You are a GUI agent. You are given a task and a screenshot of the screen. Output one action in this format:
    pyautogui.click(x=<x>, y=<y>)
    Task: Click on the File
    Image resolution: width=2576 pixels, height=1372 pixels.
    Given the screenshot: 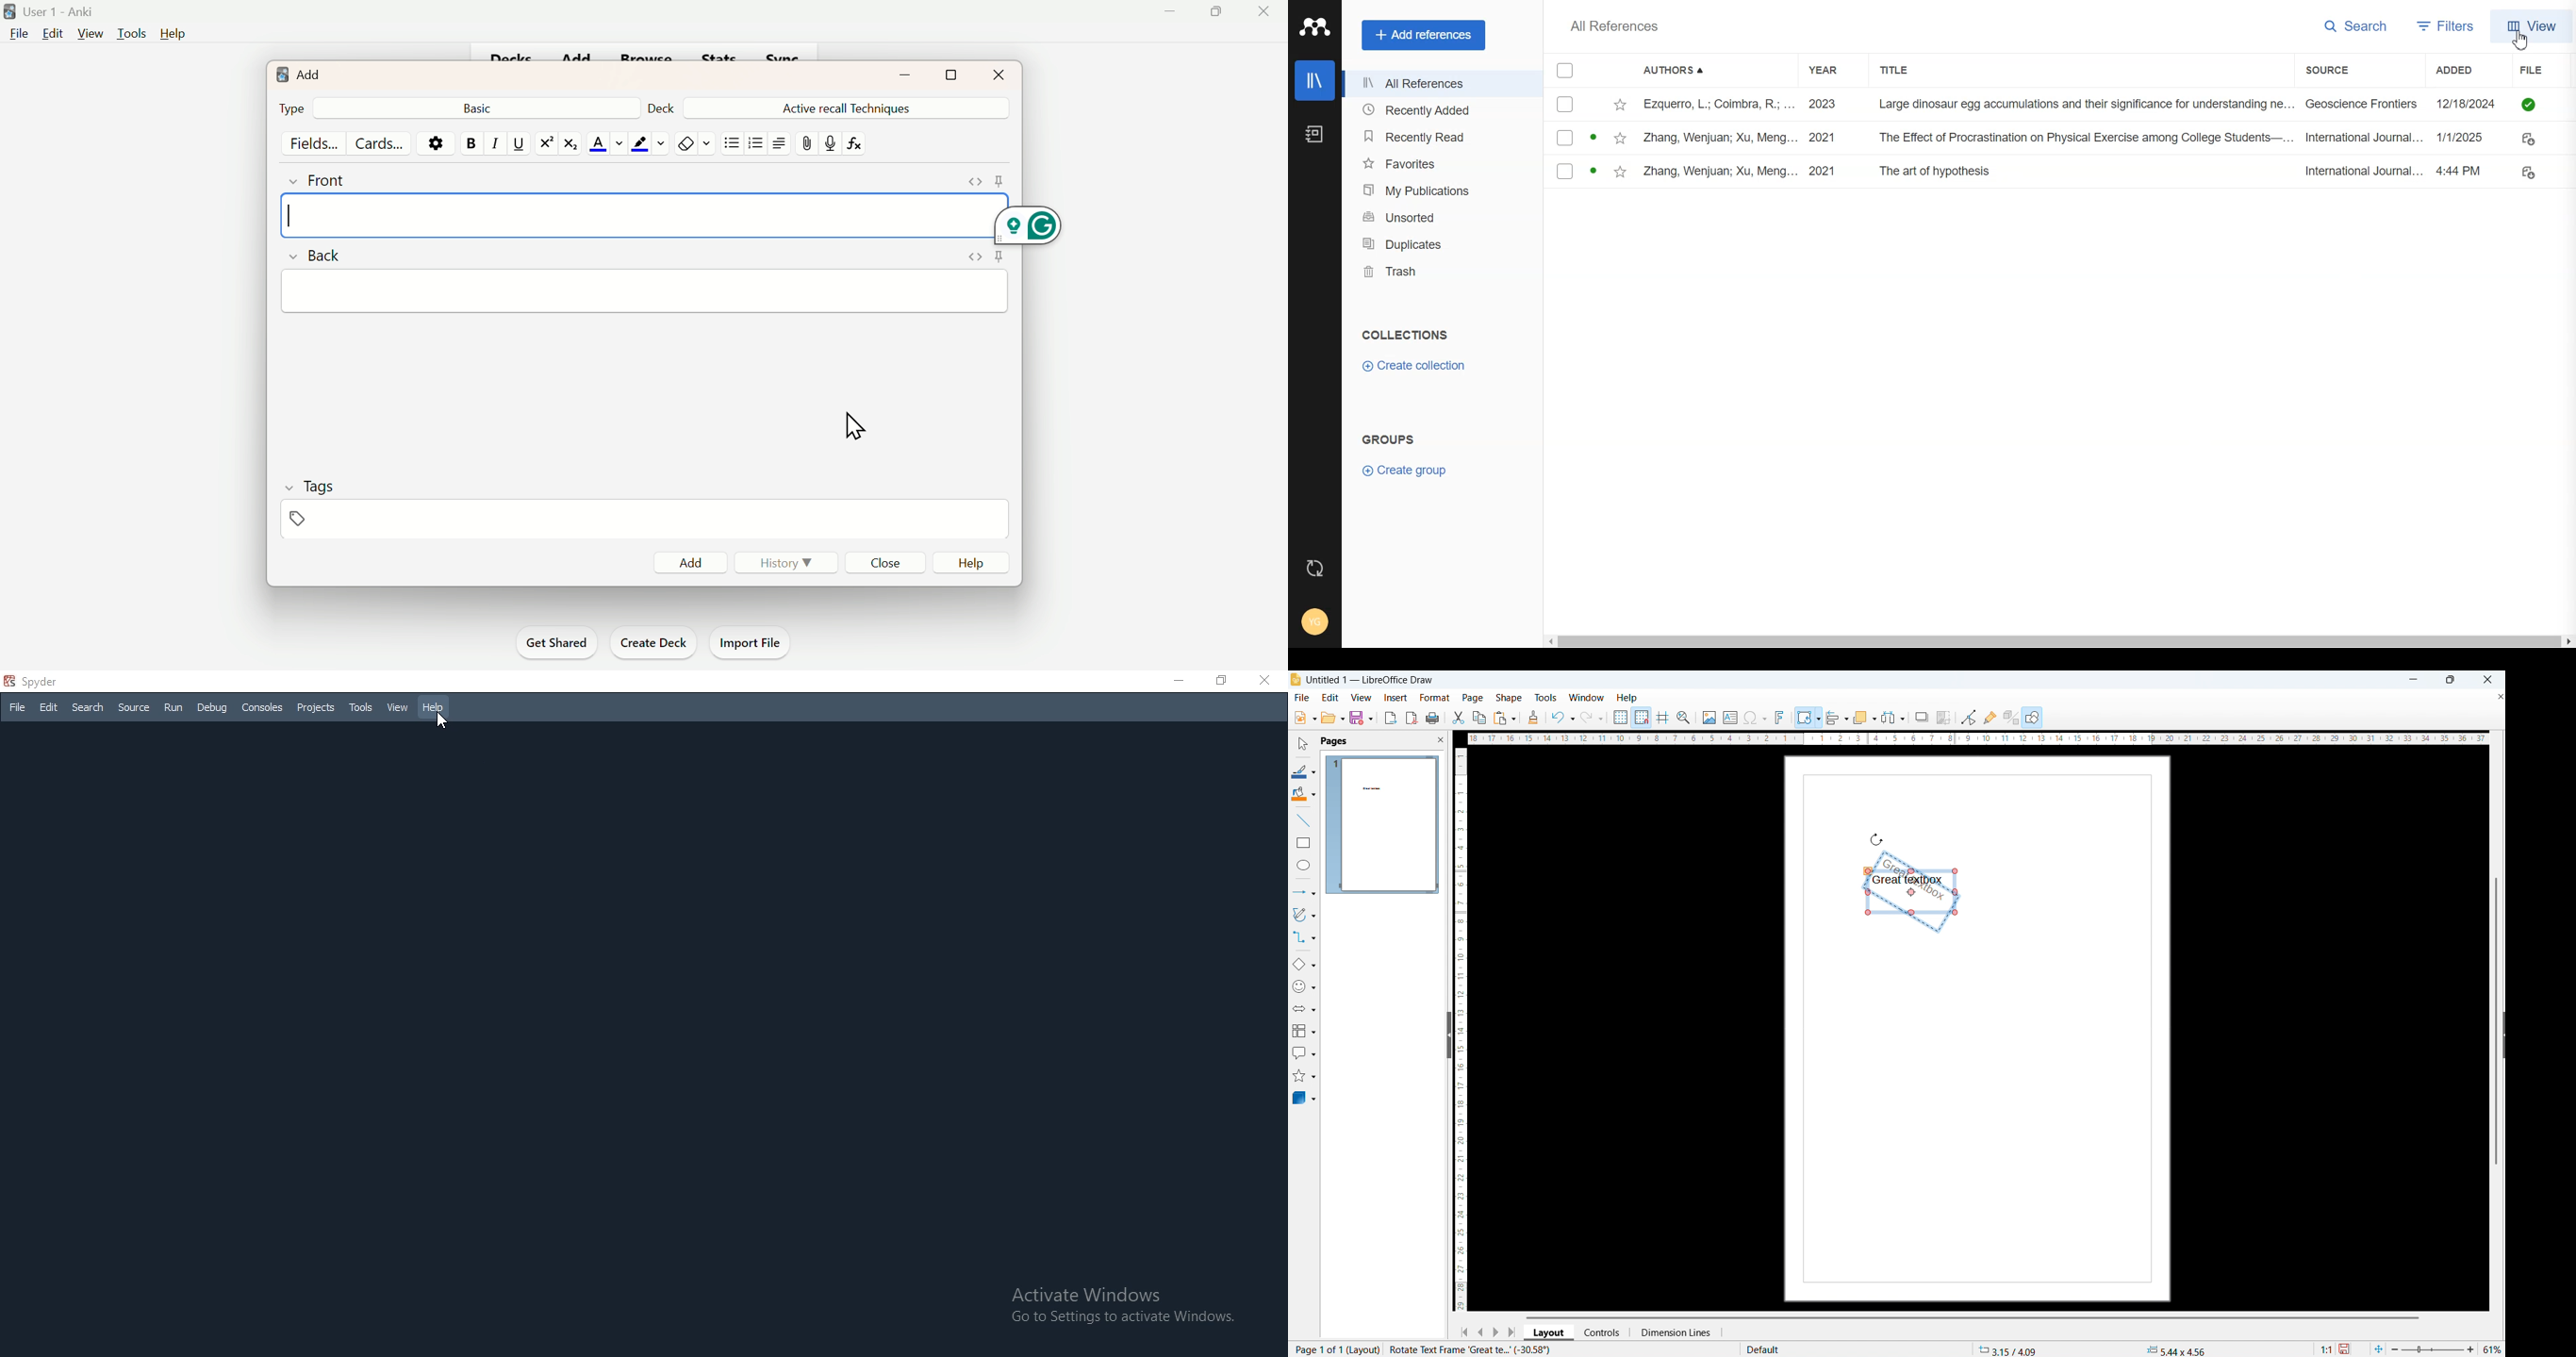 What is the action you would take?
    pyautogui.click(x=2061, y=105)
    